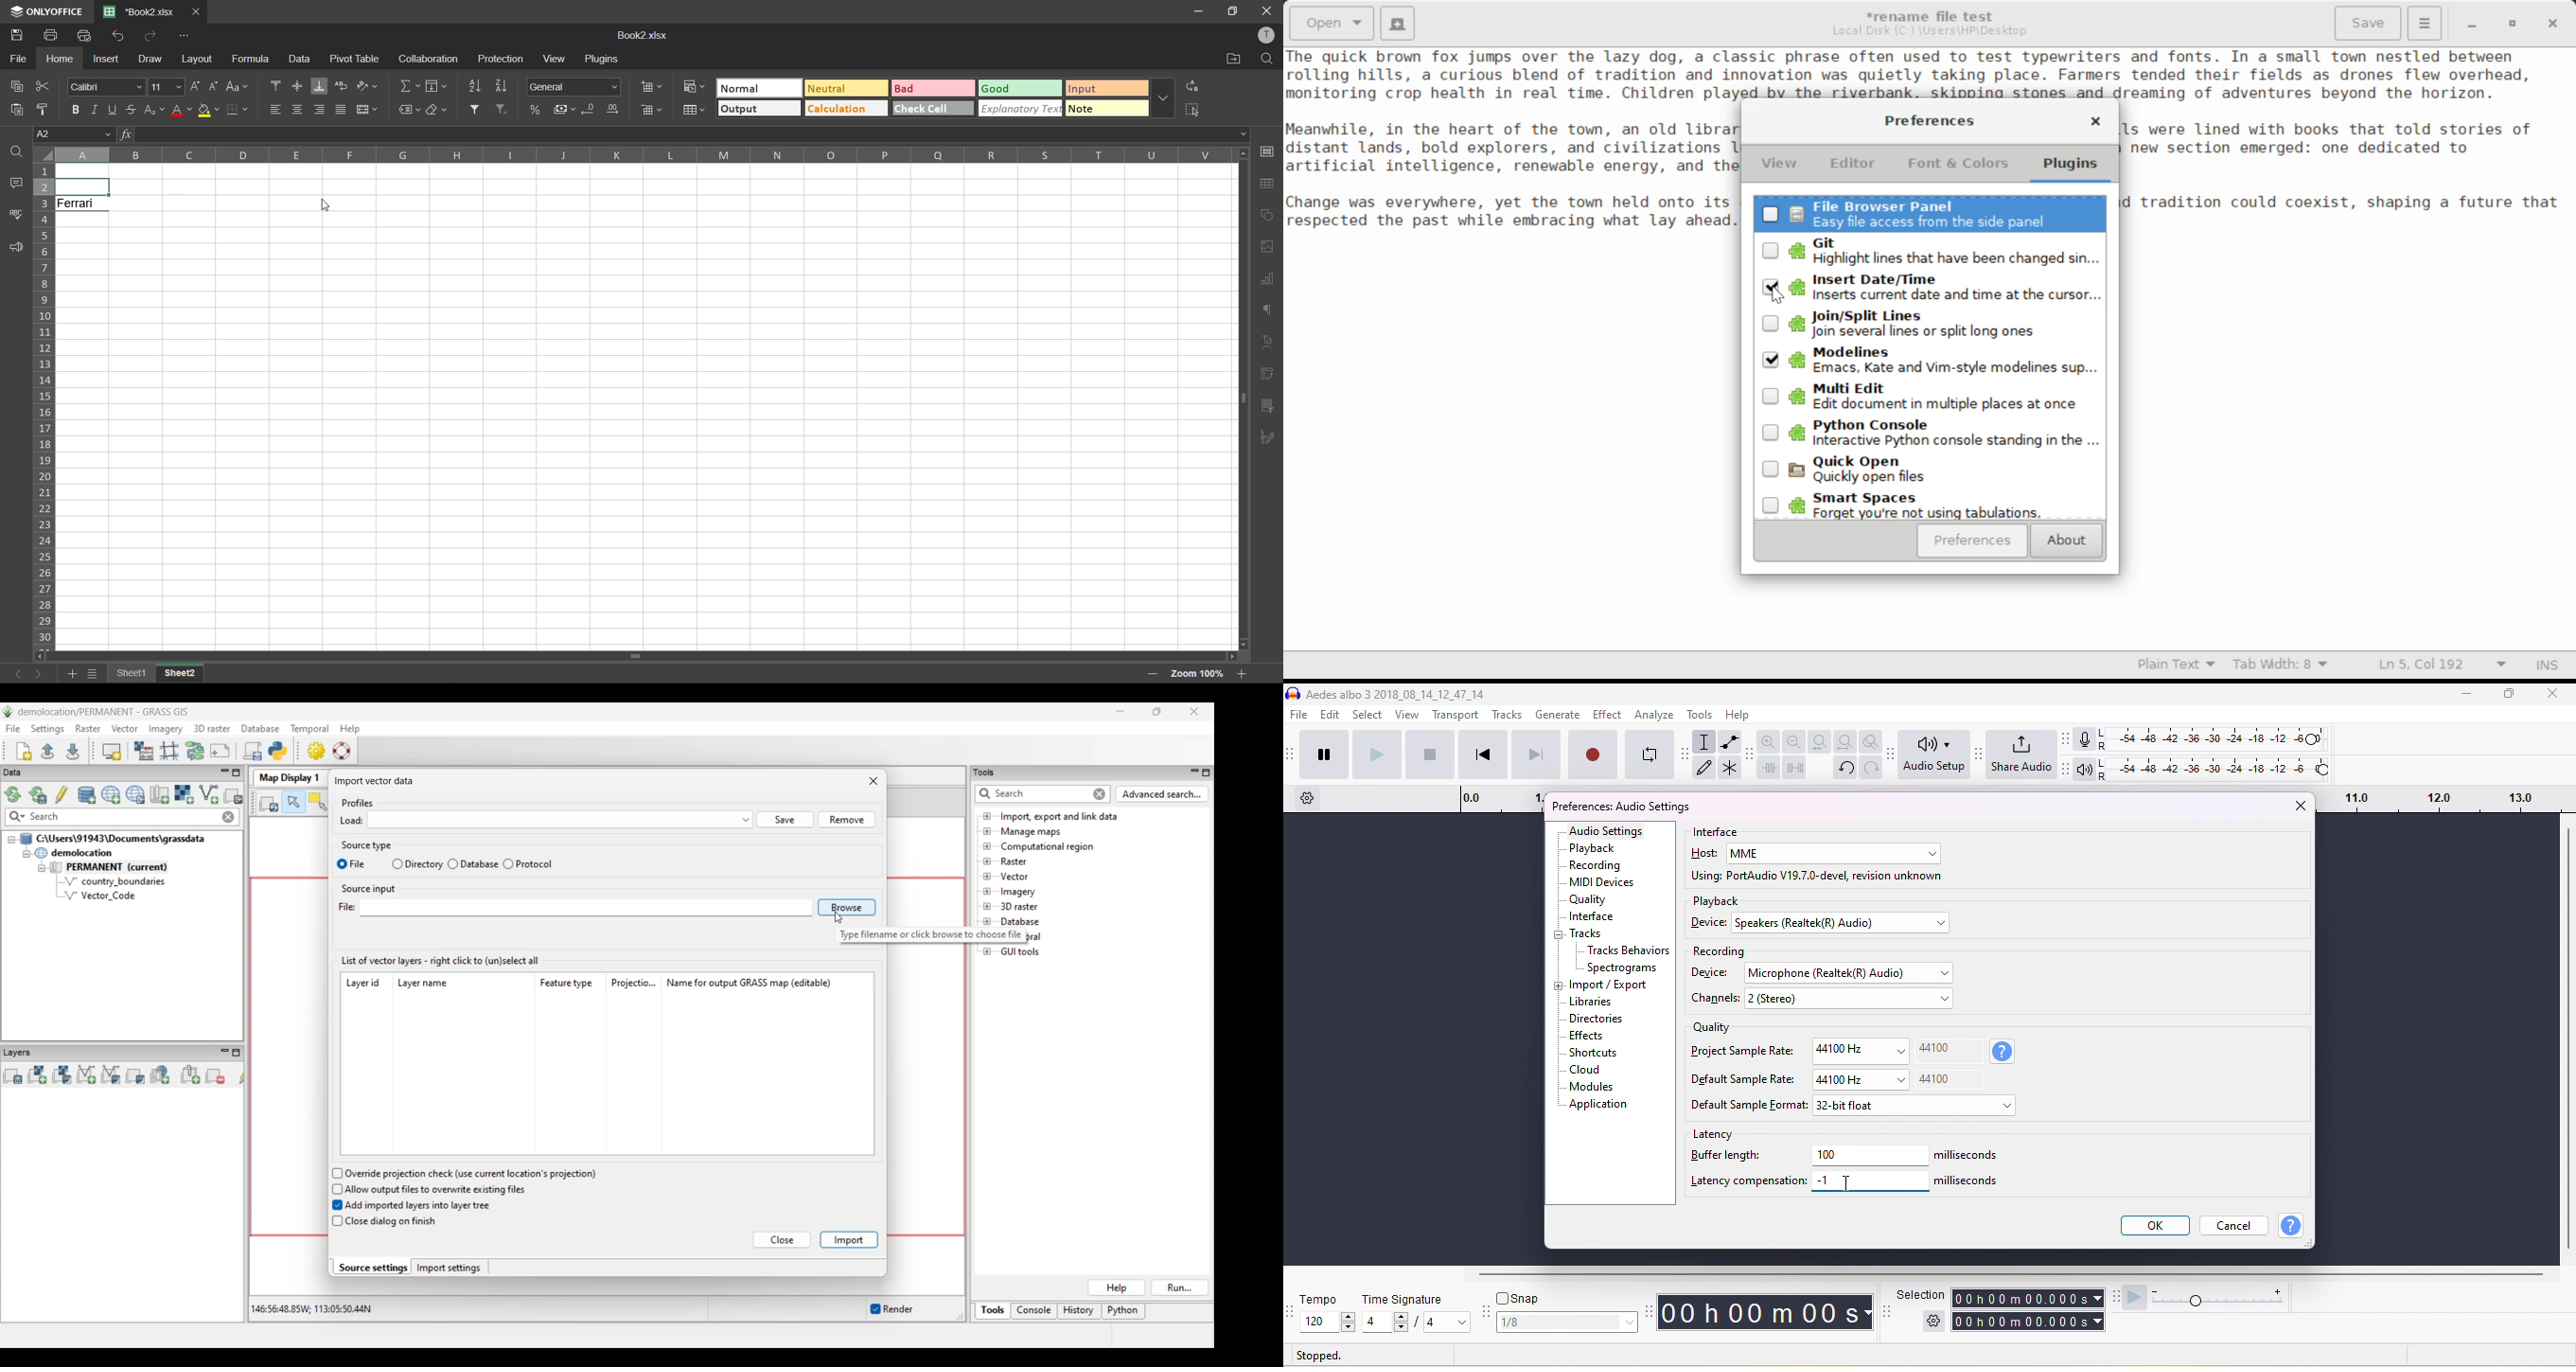 The image size is (2576, 1372). Describe the element at coordinates (615, 110) in the screenshot. I see `increase decimal` at that location.